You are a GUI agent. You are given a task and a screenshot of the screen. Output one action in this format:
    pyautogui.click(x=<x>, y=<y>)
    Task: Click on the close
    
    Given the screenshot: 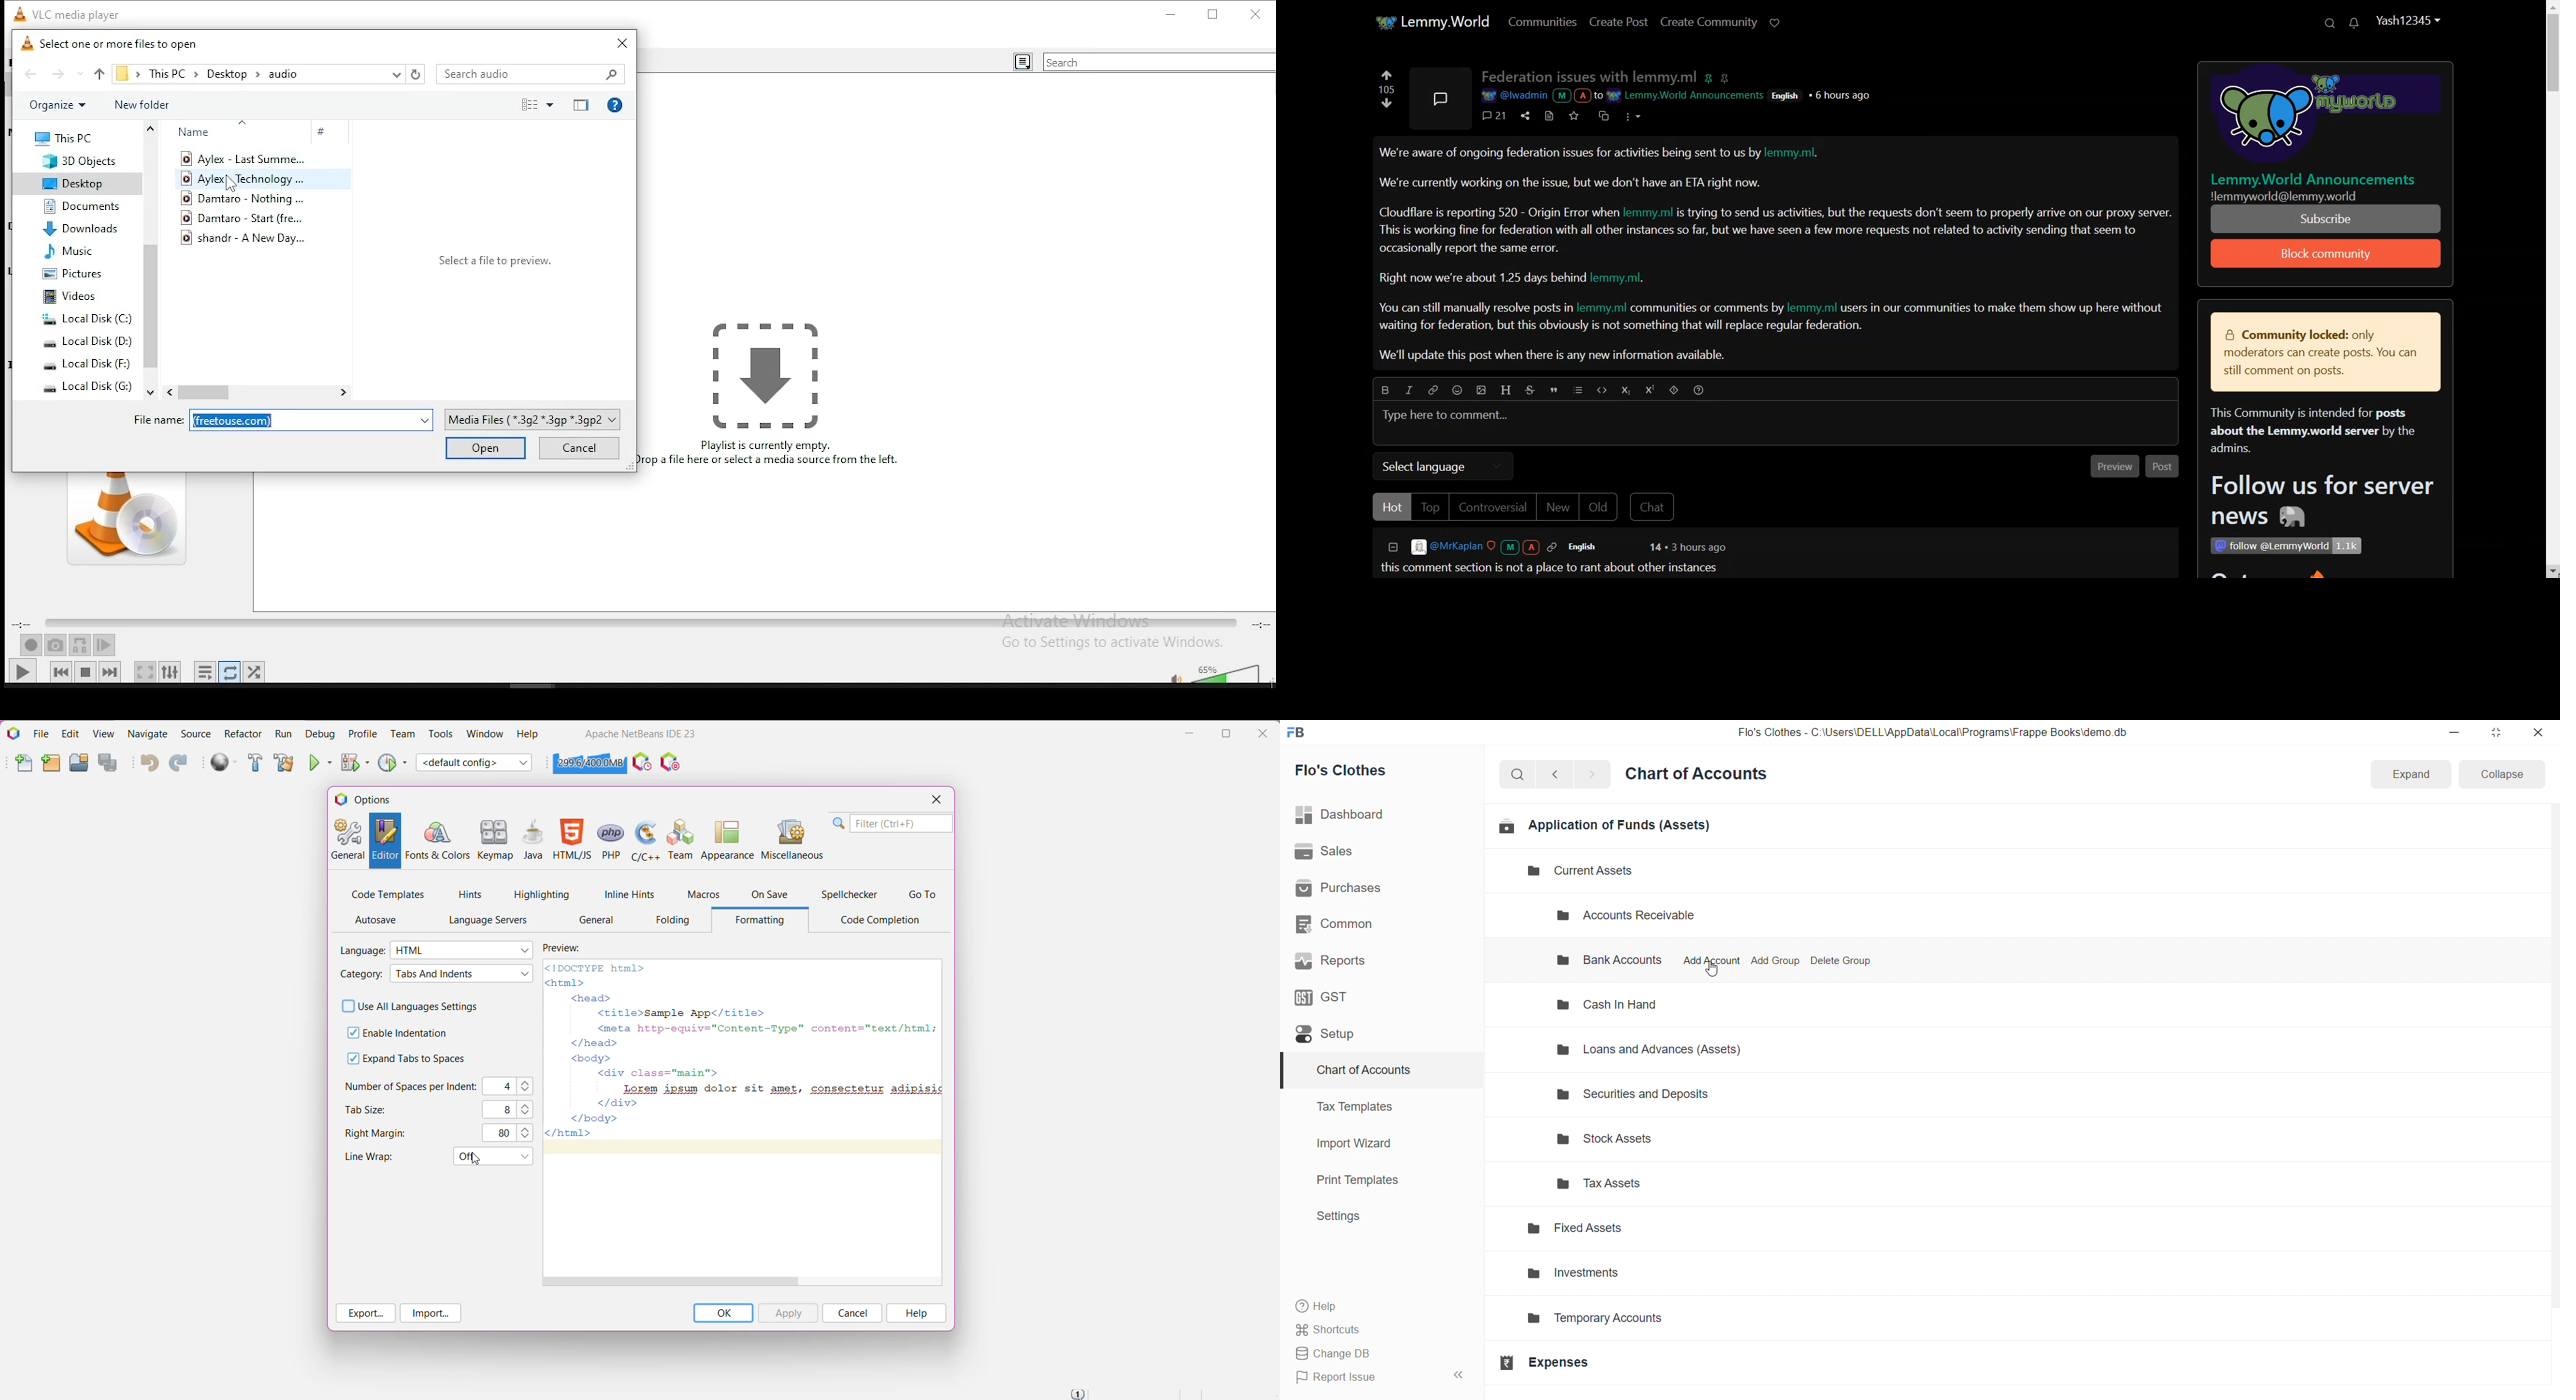 What is the action you would take?
    pyautogui.click(x=2537, y=732)
    